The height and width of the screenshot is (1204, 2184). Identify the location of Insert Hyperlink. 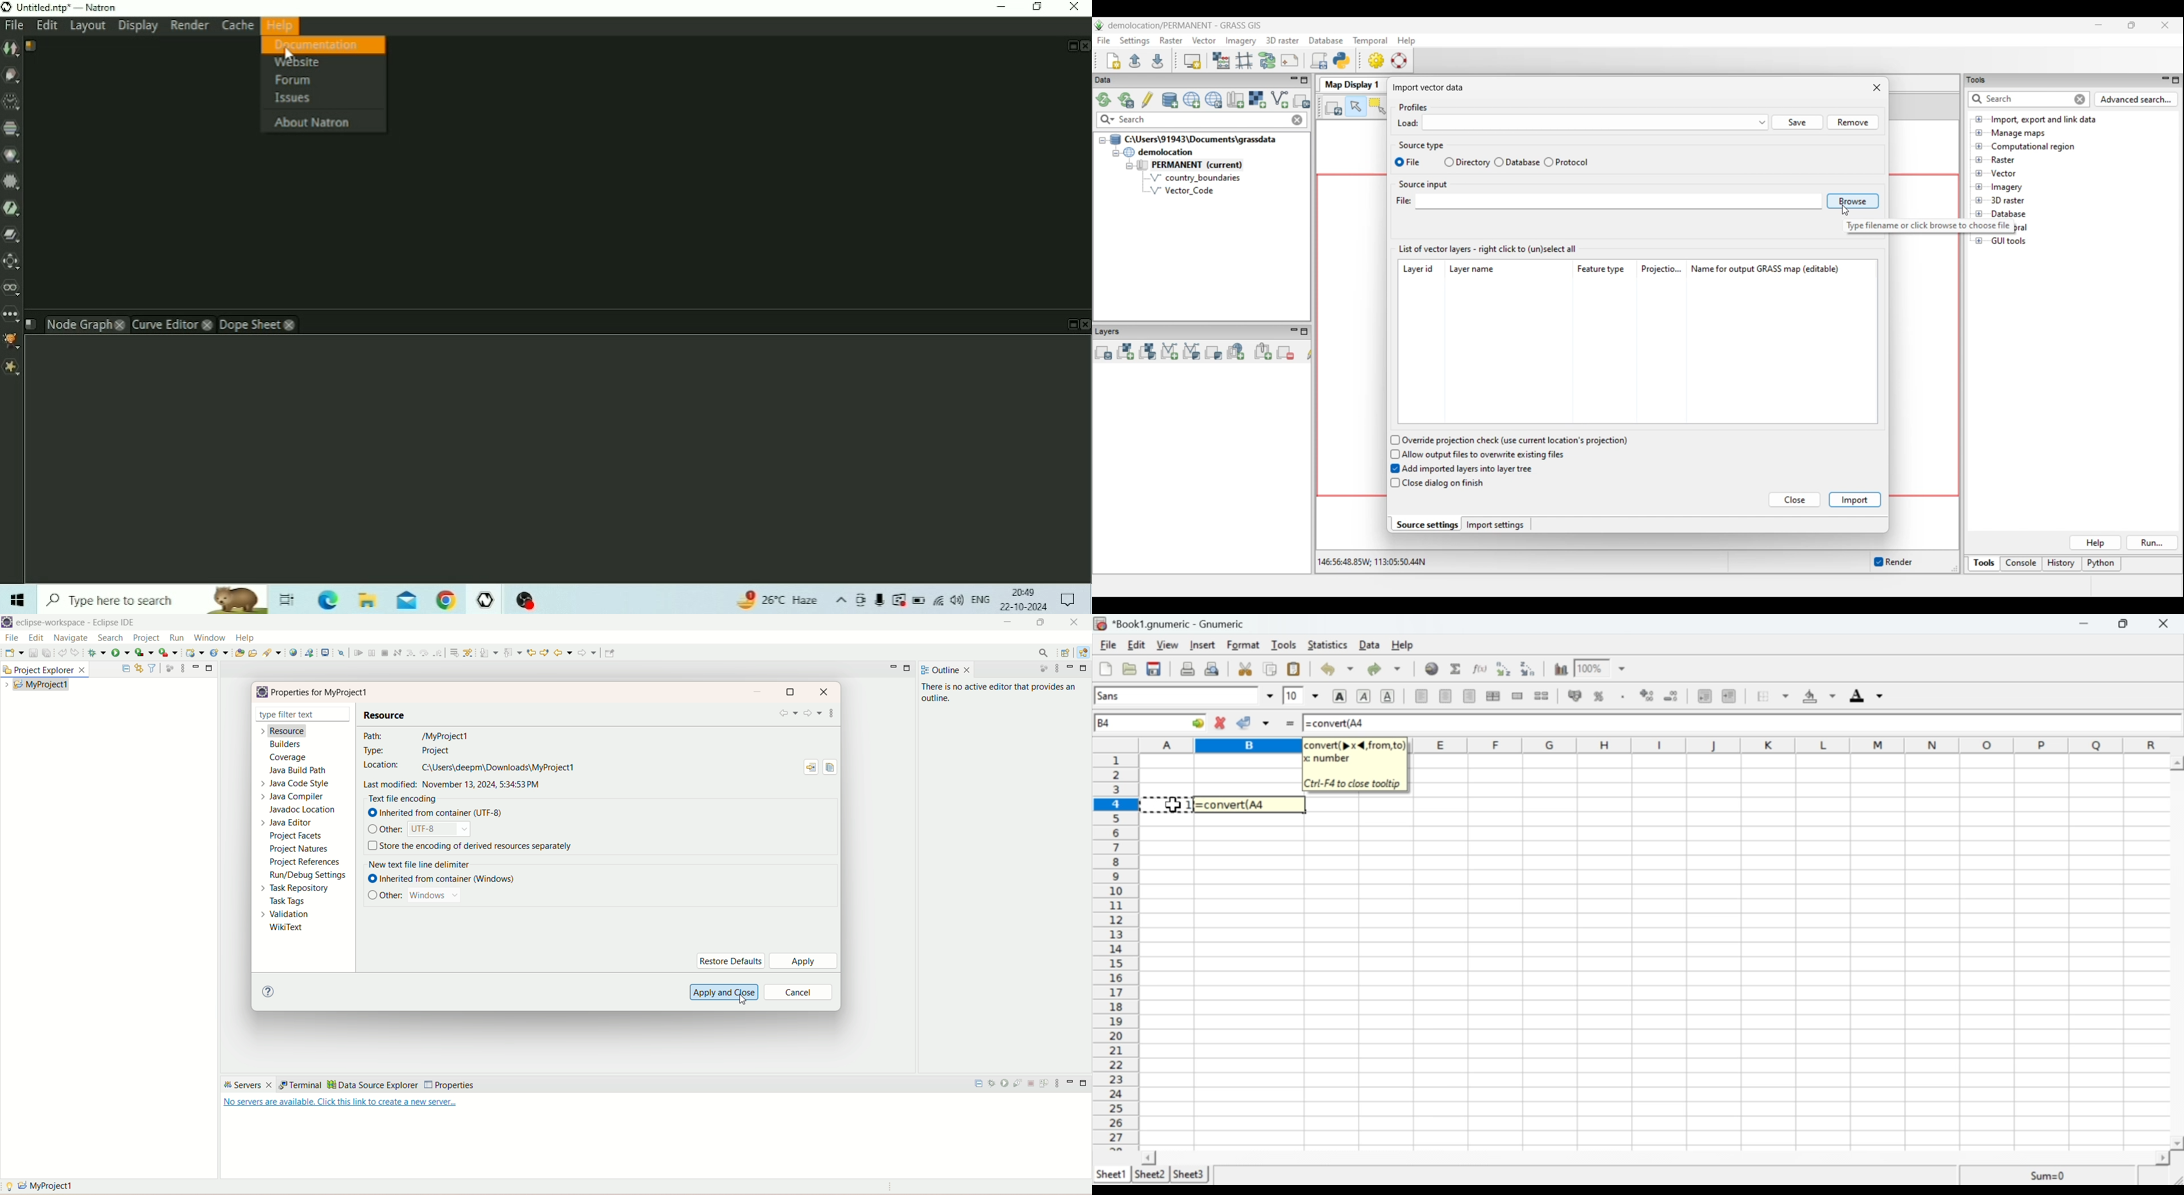
(1432, 669).